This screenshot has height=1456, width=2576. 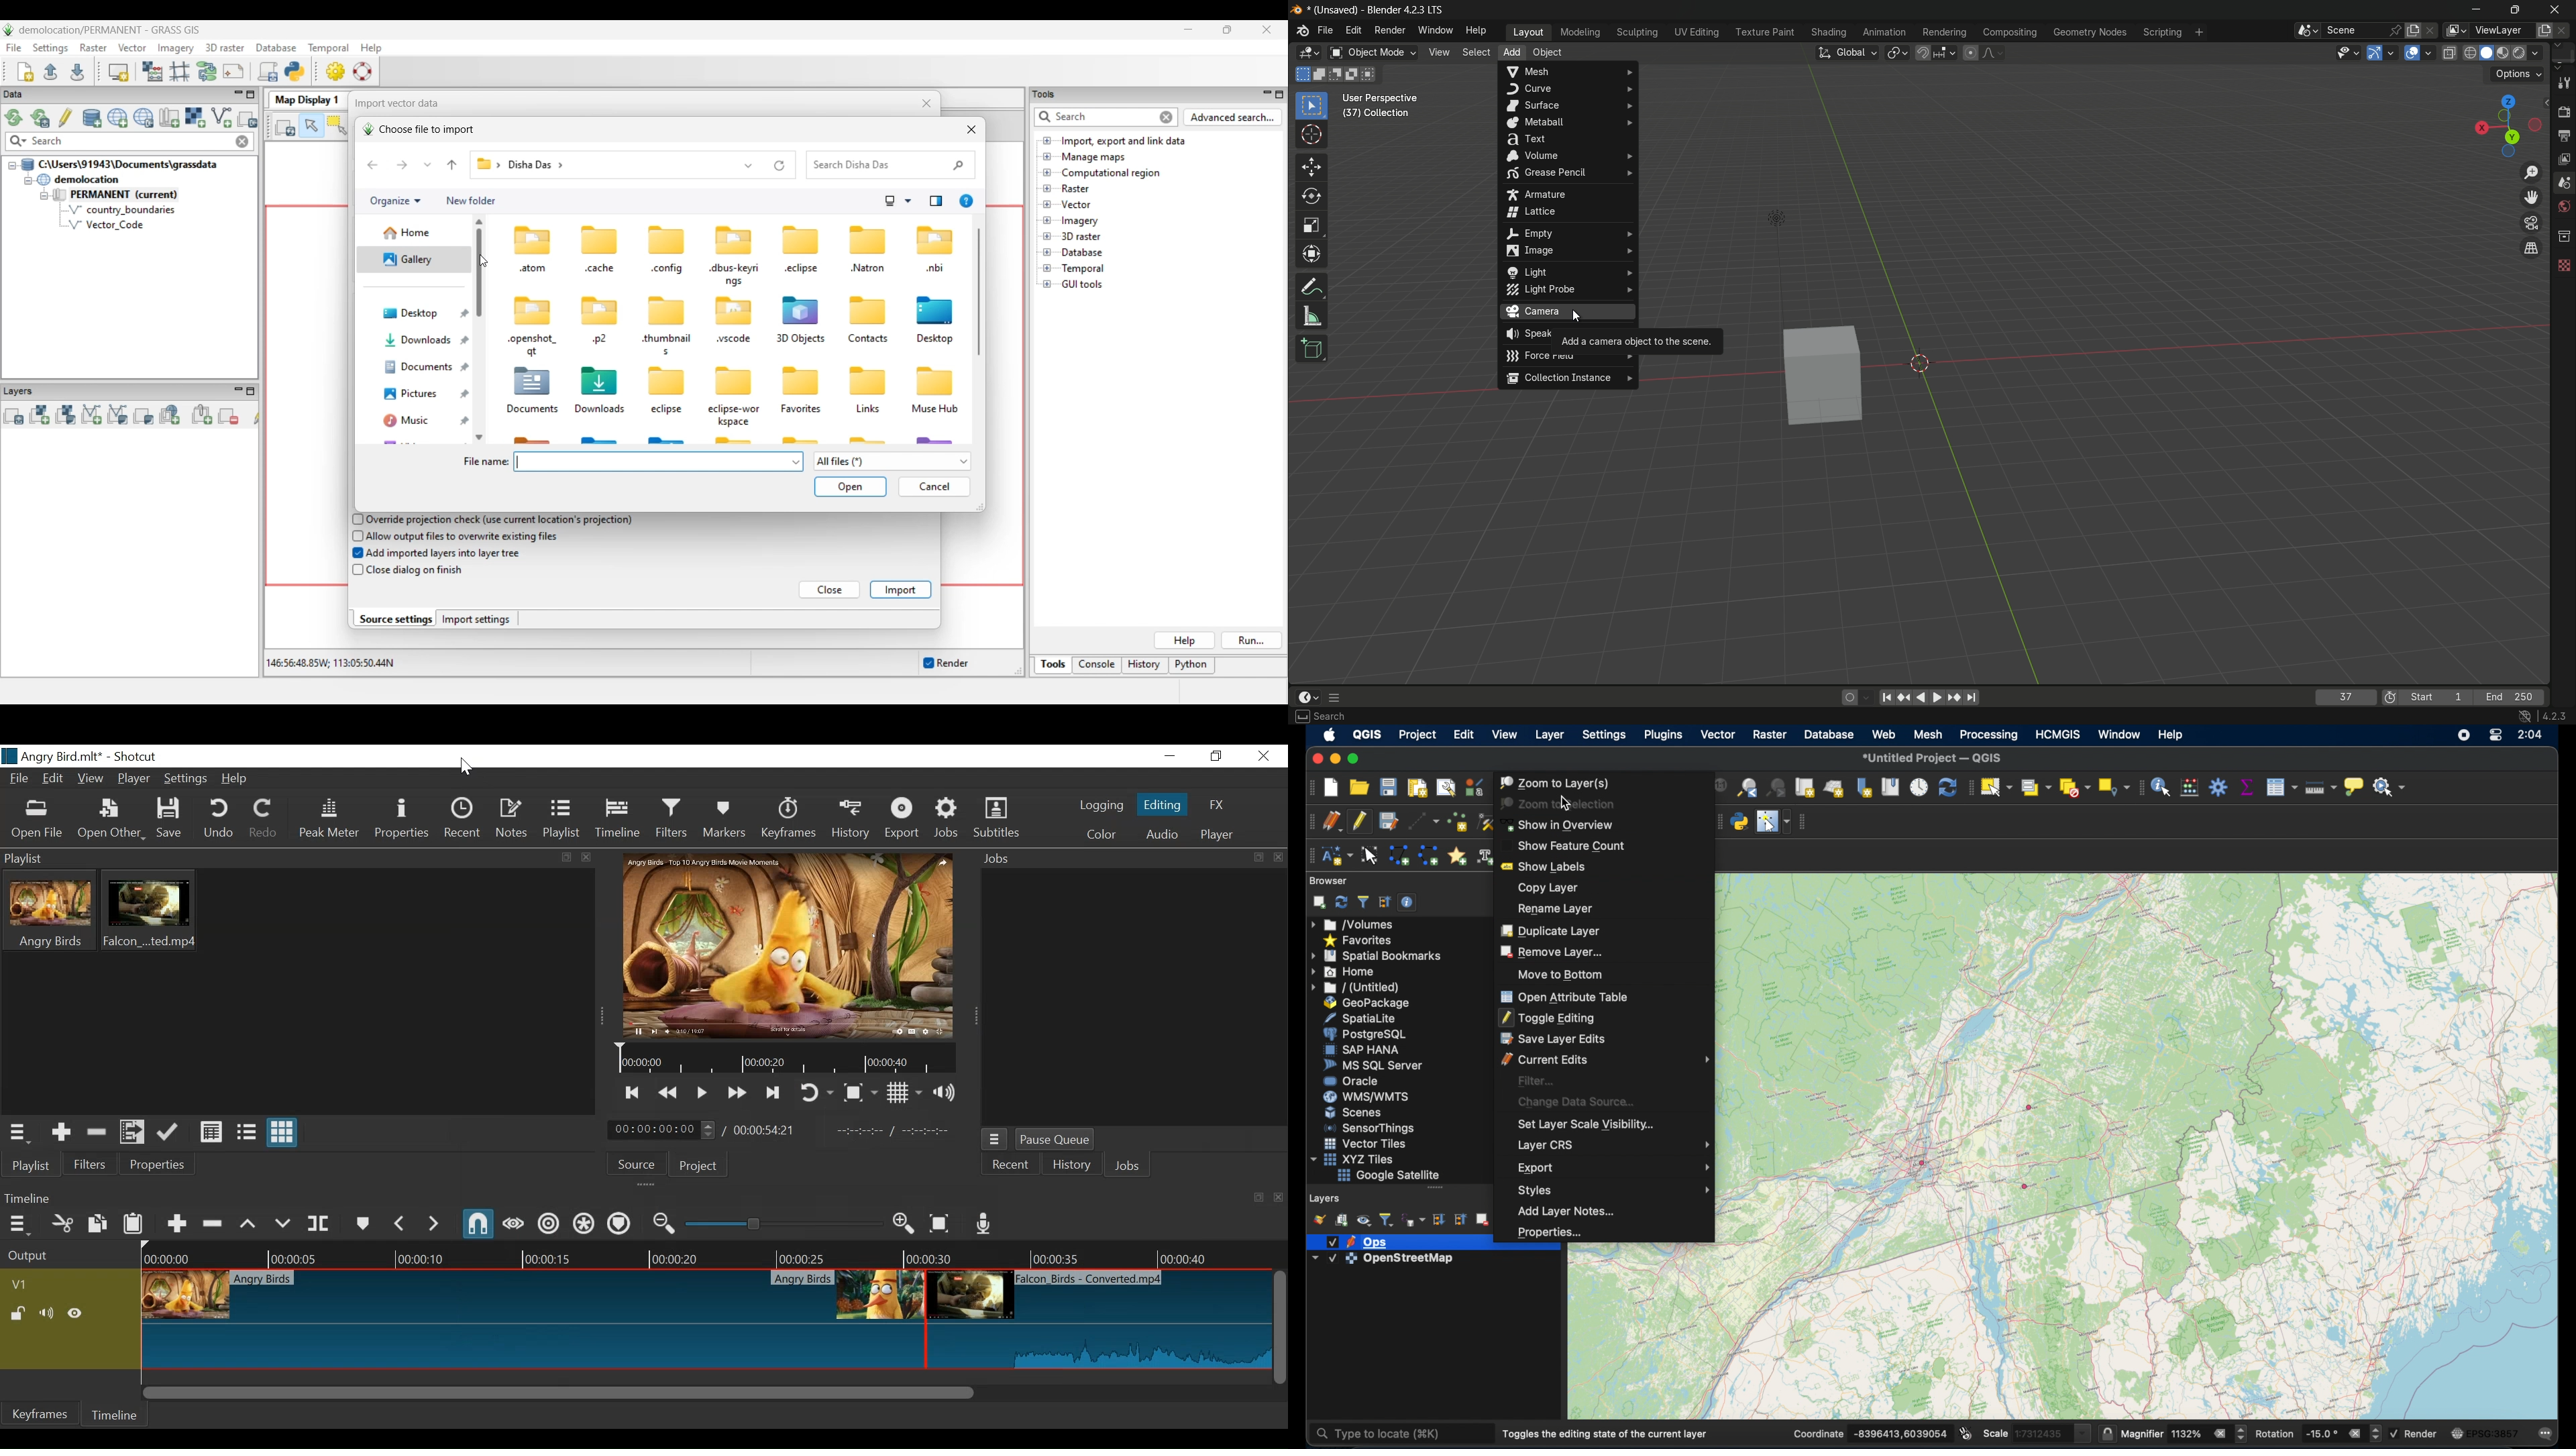 What do you see at coordinates (1297, 33) in the screenshot?
I see `logo` at bounding box center [1297, 33].